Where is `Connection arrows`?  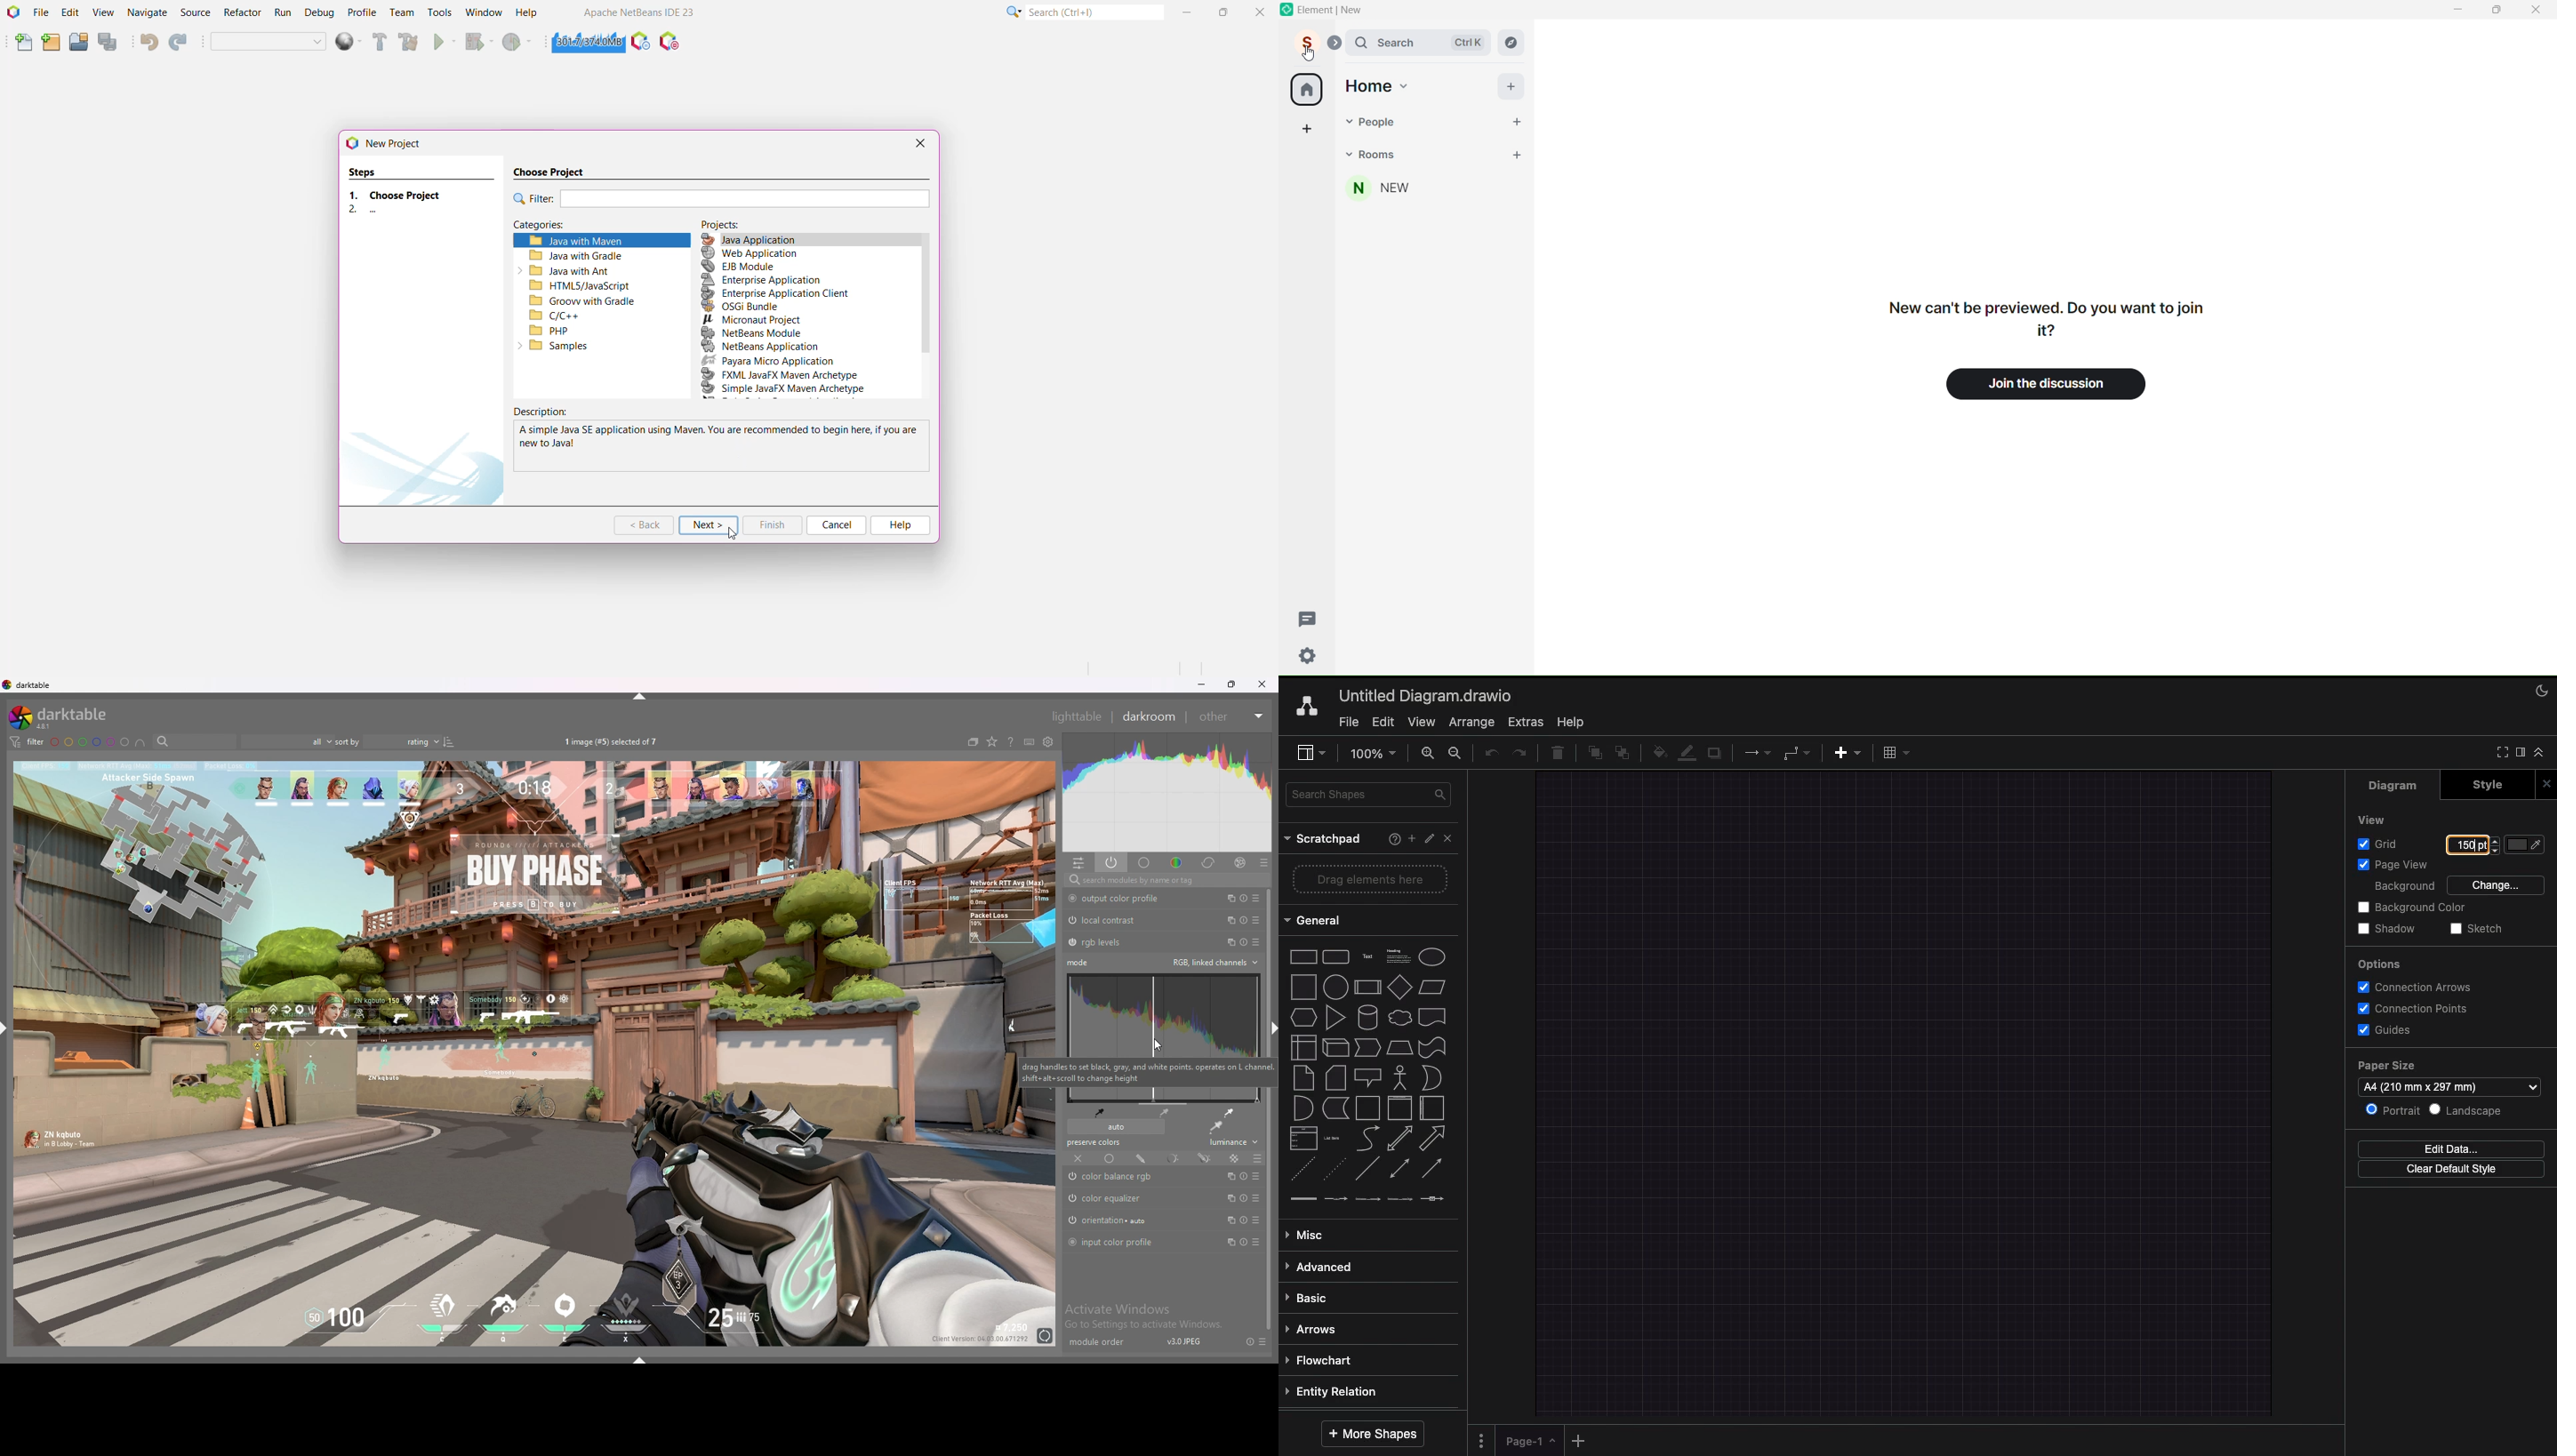
Connection arrows is located at coordinates (2421, 988).